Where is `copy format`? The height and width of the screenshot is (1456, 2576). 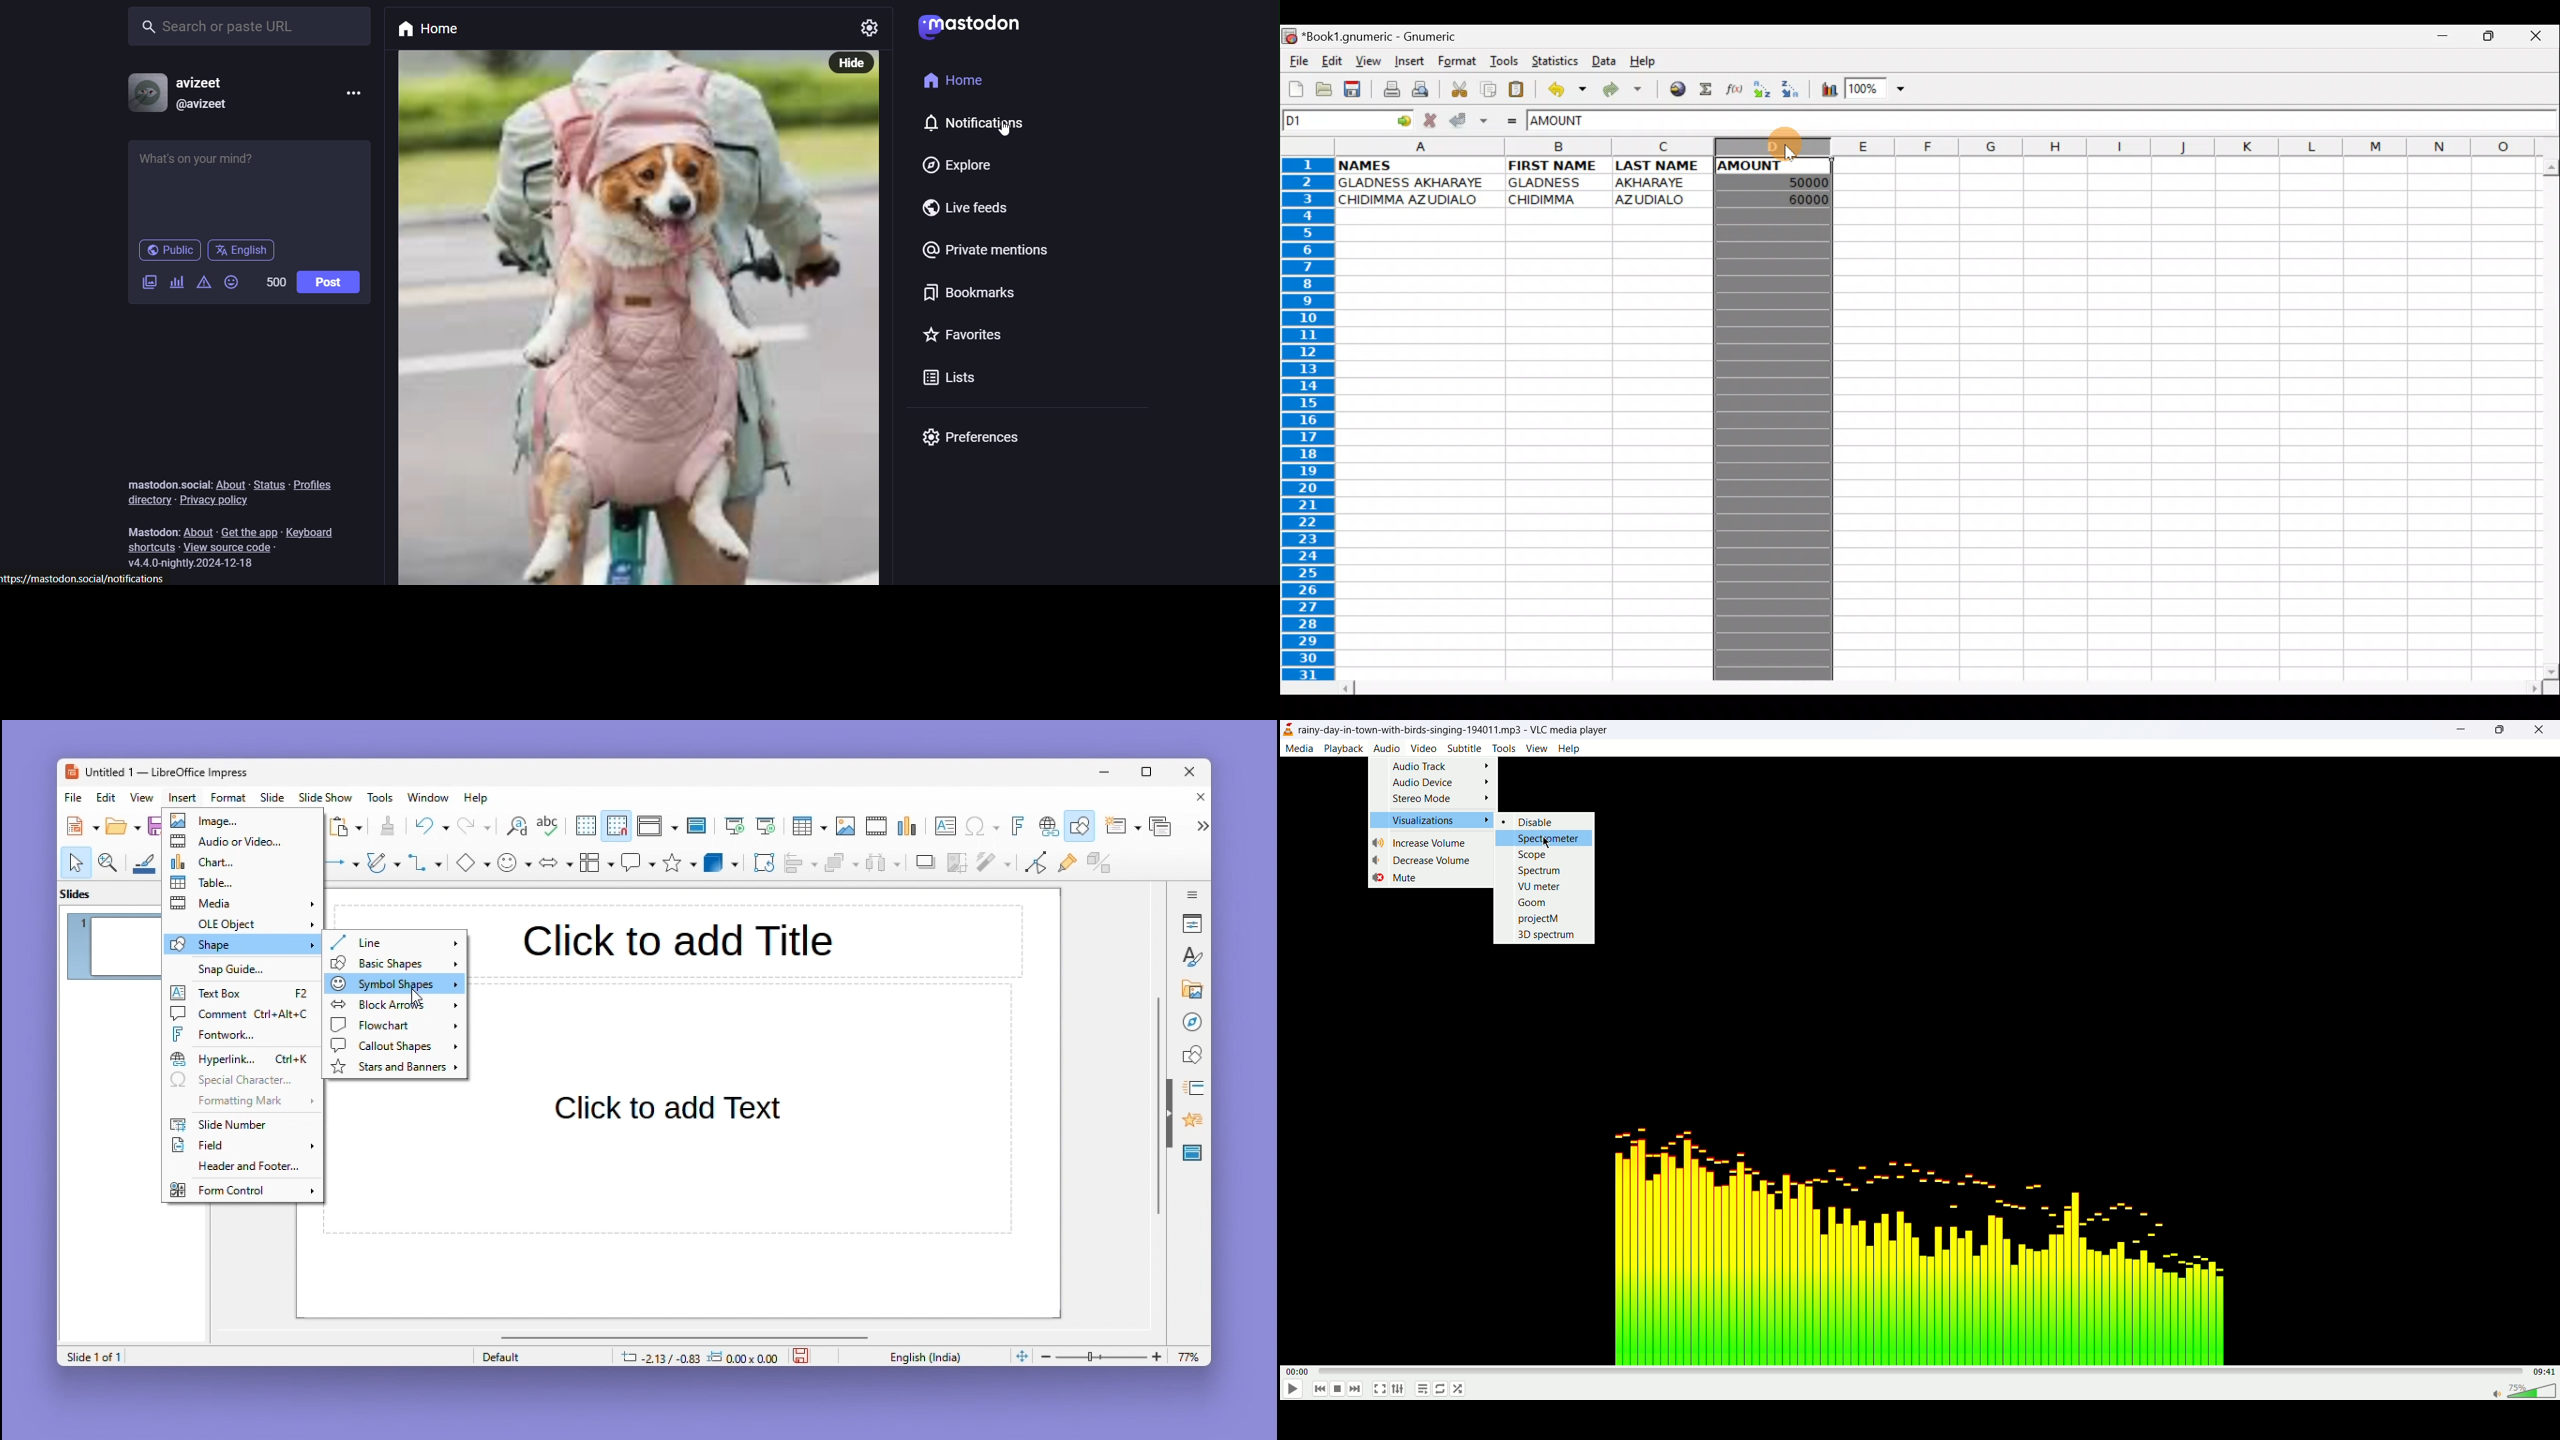 copy format is located at coordinates (386, 828).